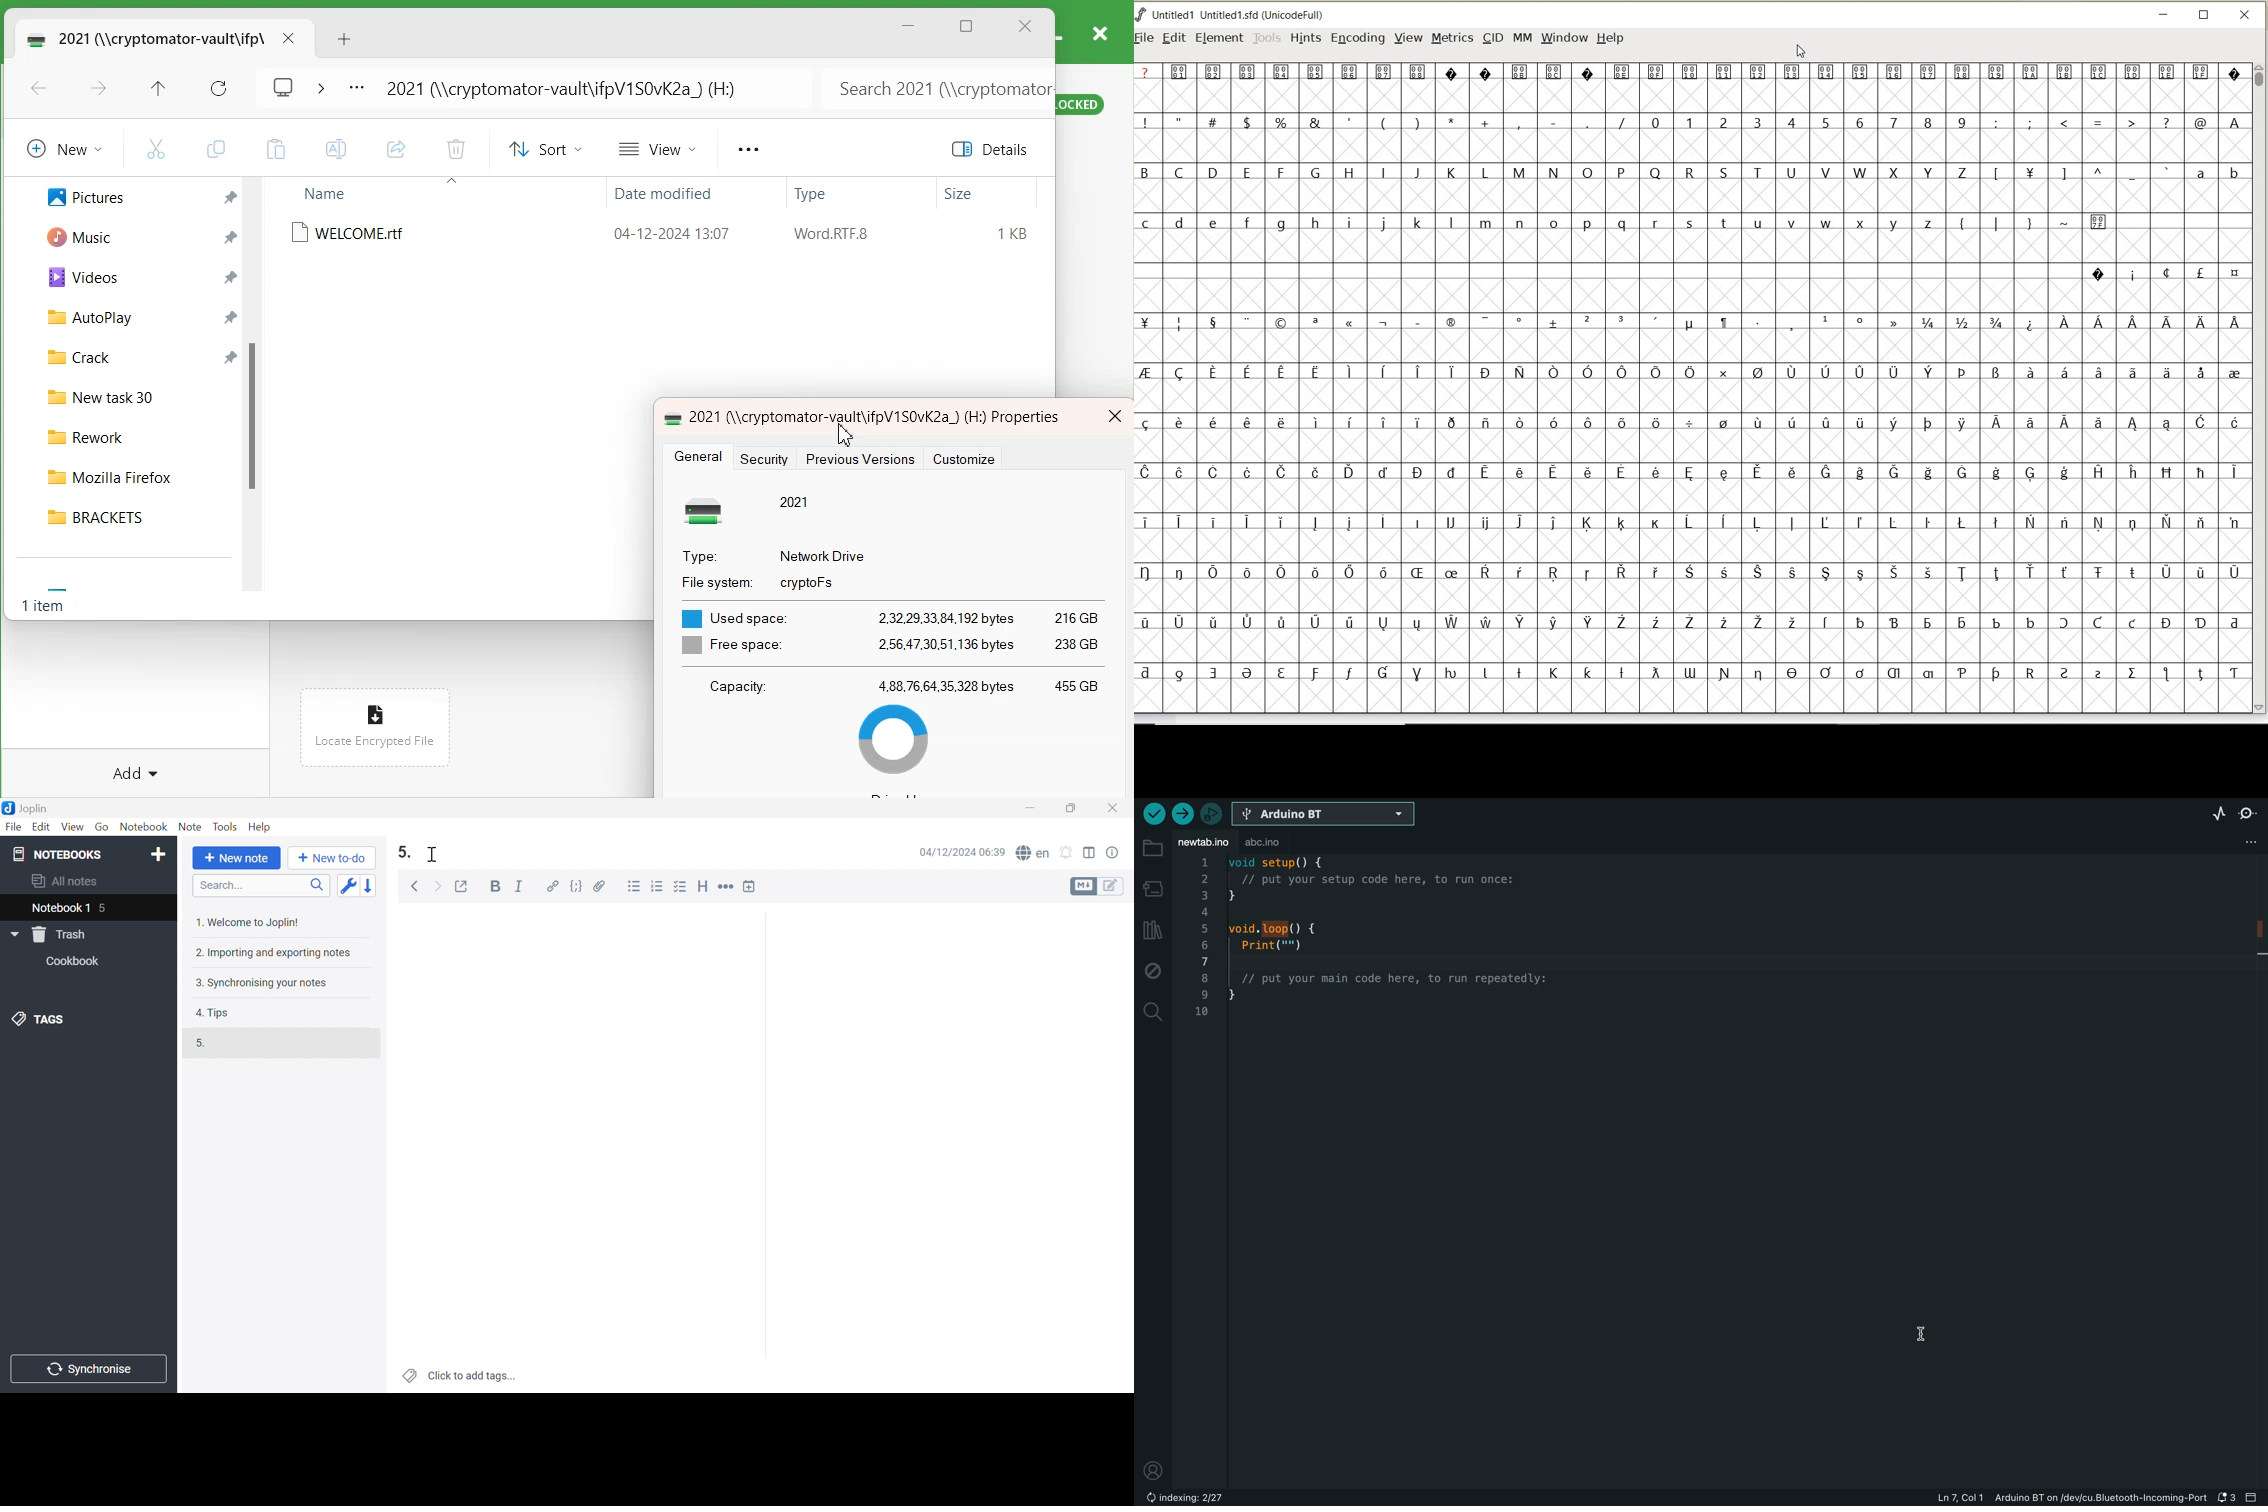  What do you see at coordinates (375, 740) in the screenshot?
I see `Locate encrypted file` at bounding box center [375, 740].